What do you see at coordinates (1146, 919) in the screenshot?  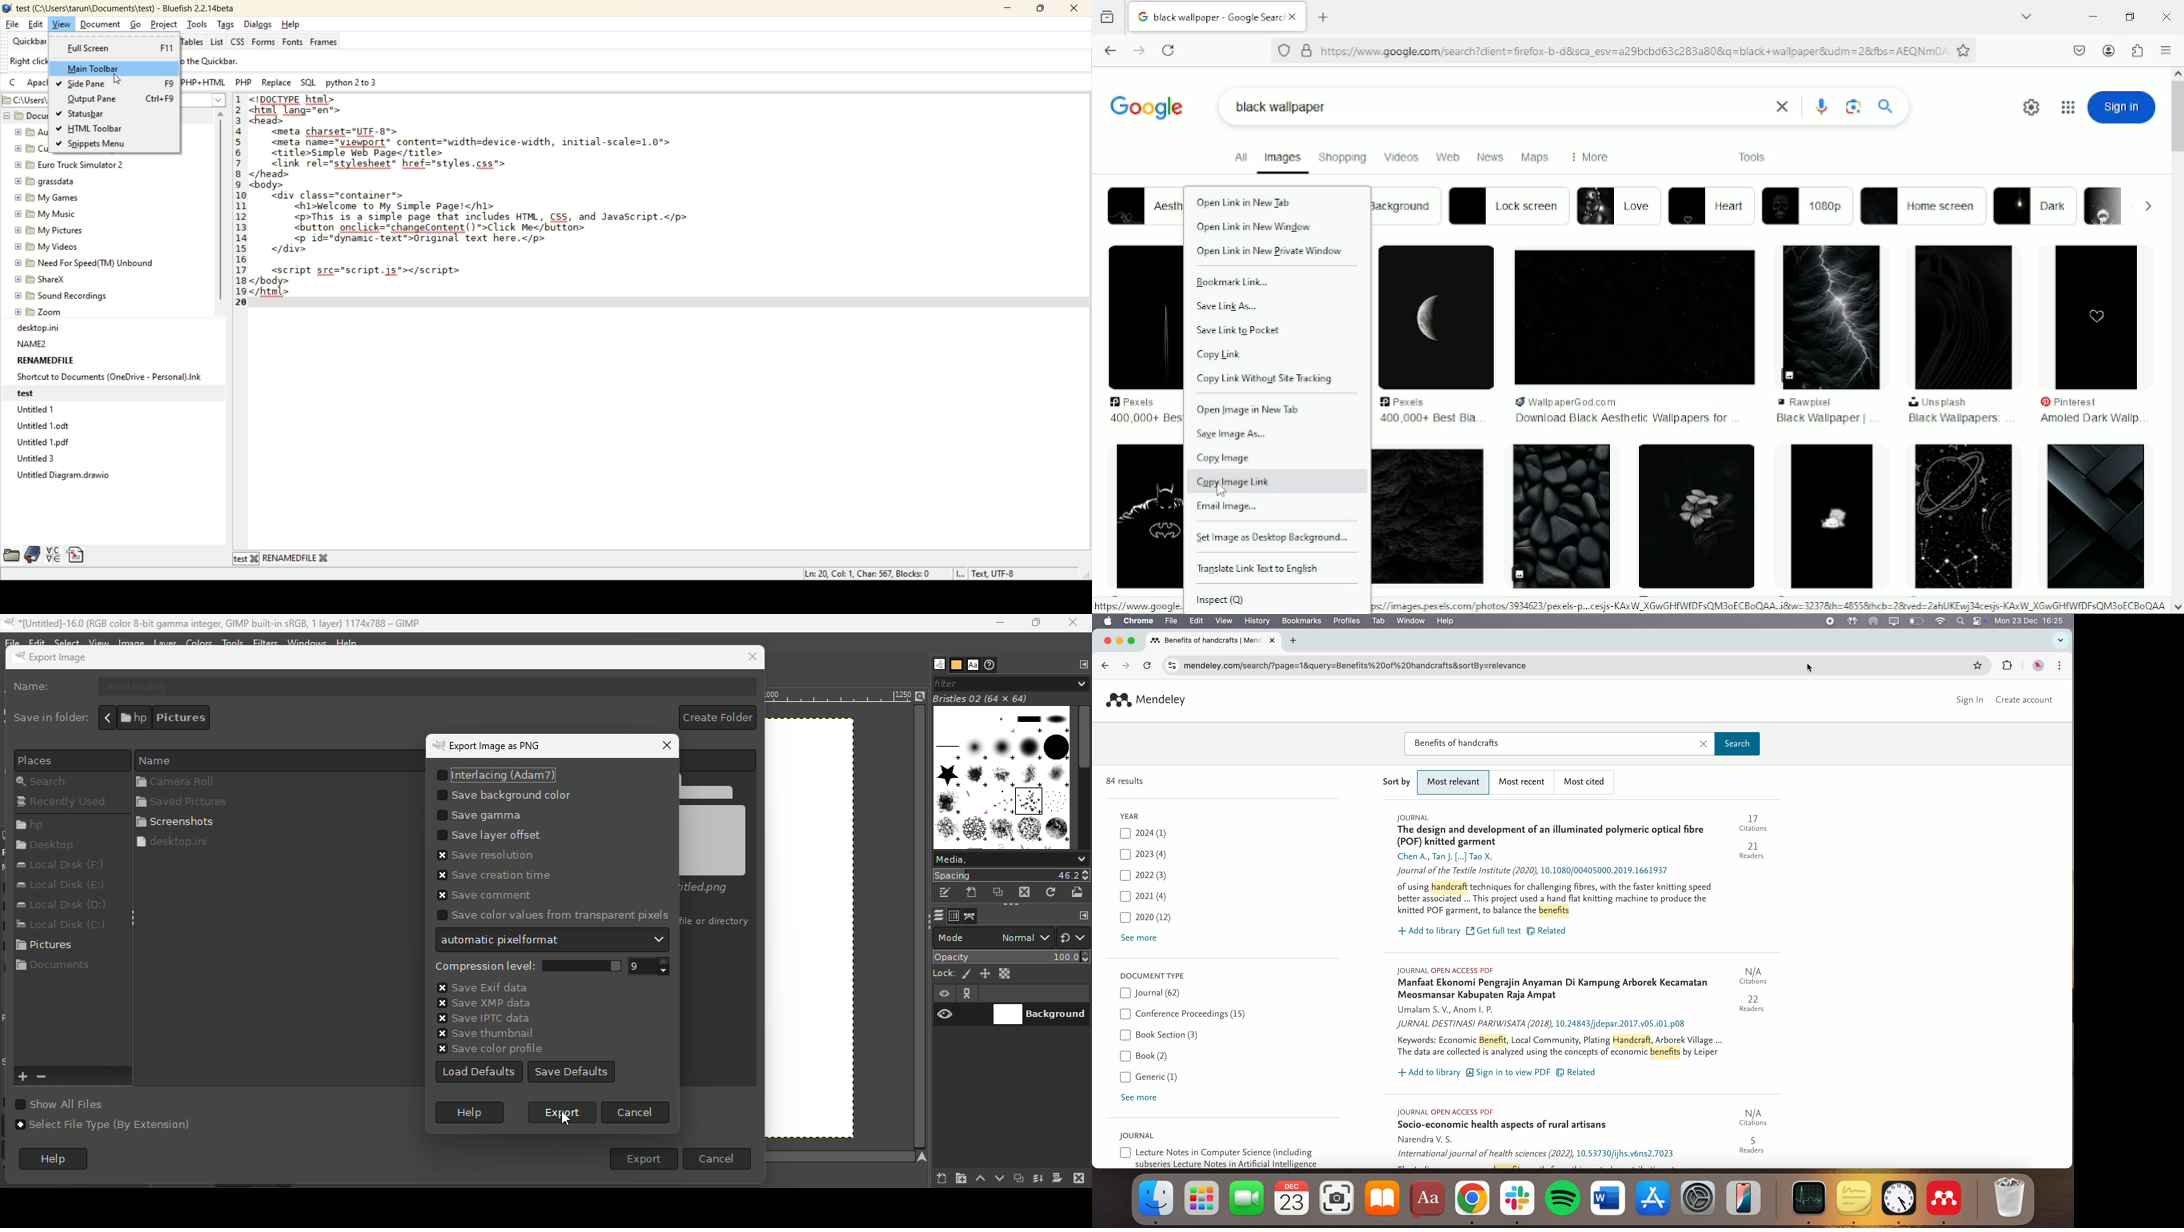 I see `2020` at bounding box center [1146, 919].